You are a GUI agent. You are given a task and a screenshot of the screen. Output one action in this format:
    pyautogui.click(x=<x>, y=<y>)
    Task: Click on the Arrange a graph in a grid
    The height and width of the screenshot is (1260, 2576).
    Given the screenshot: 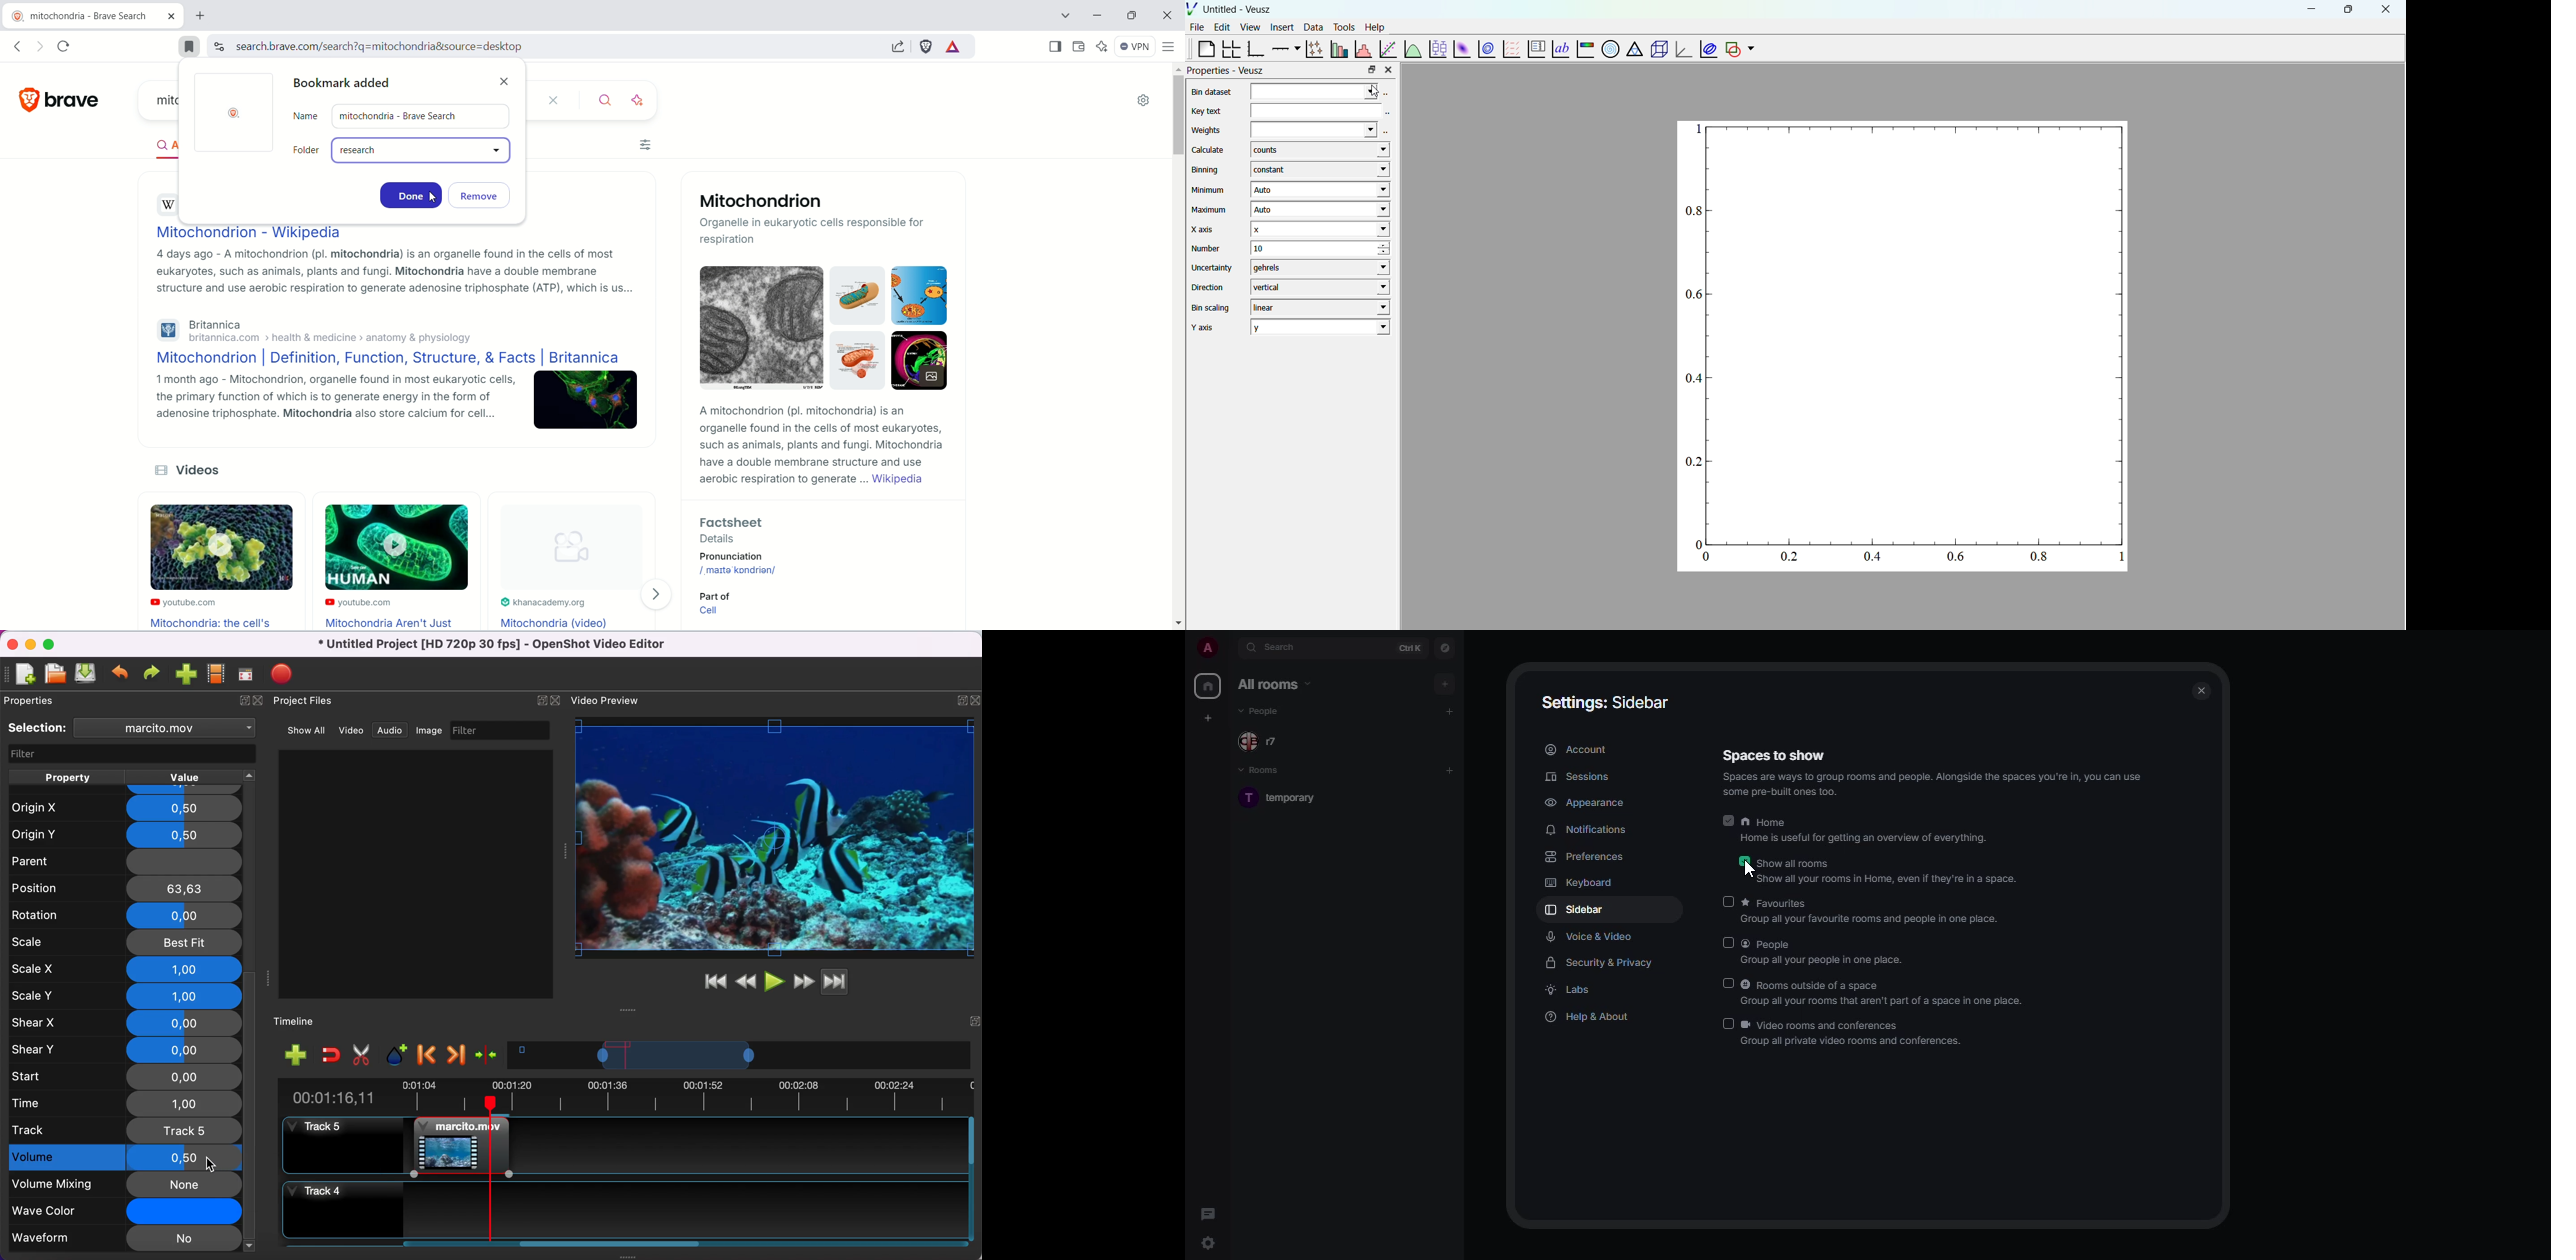 What is the action you would take?
    pyautogui.click(x=1230, y=50)
    